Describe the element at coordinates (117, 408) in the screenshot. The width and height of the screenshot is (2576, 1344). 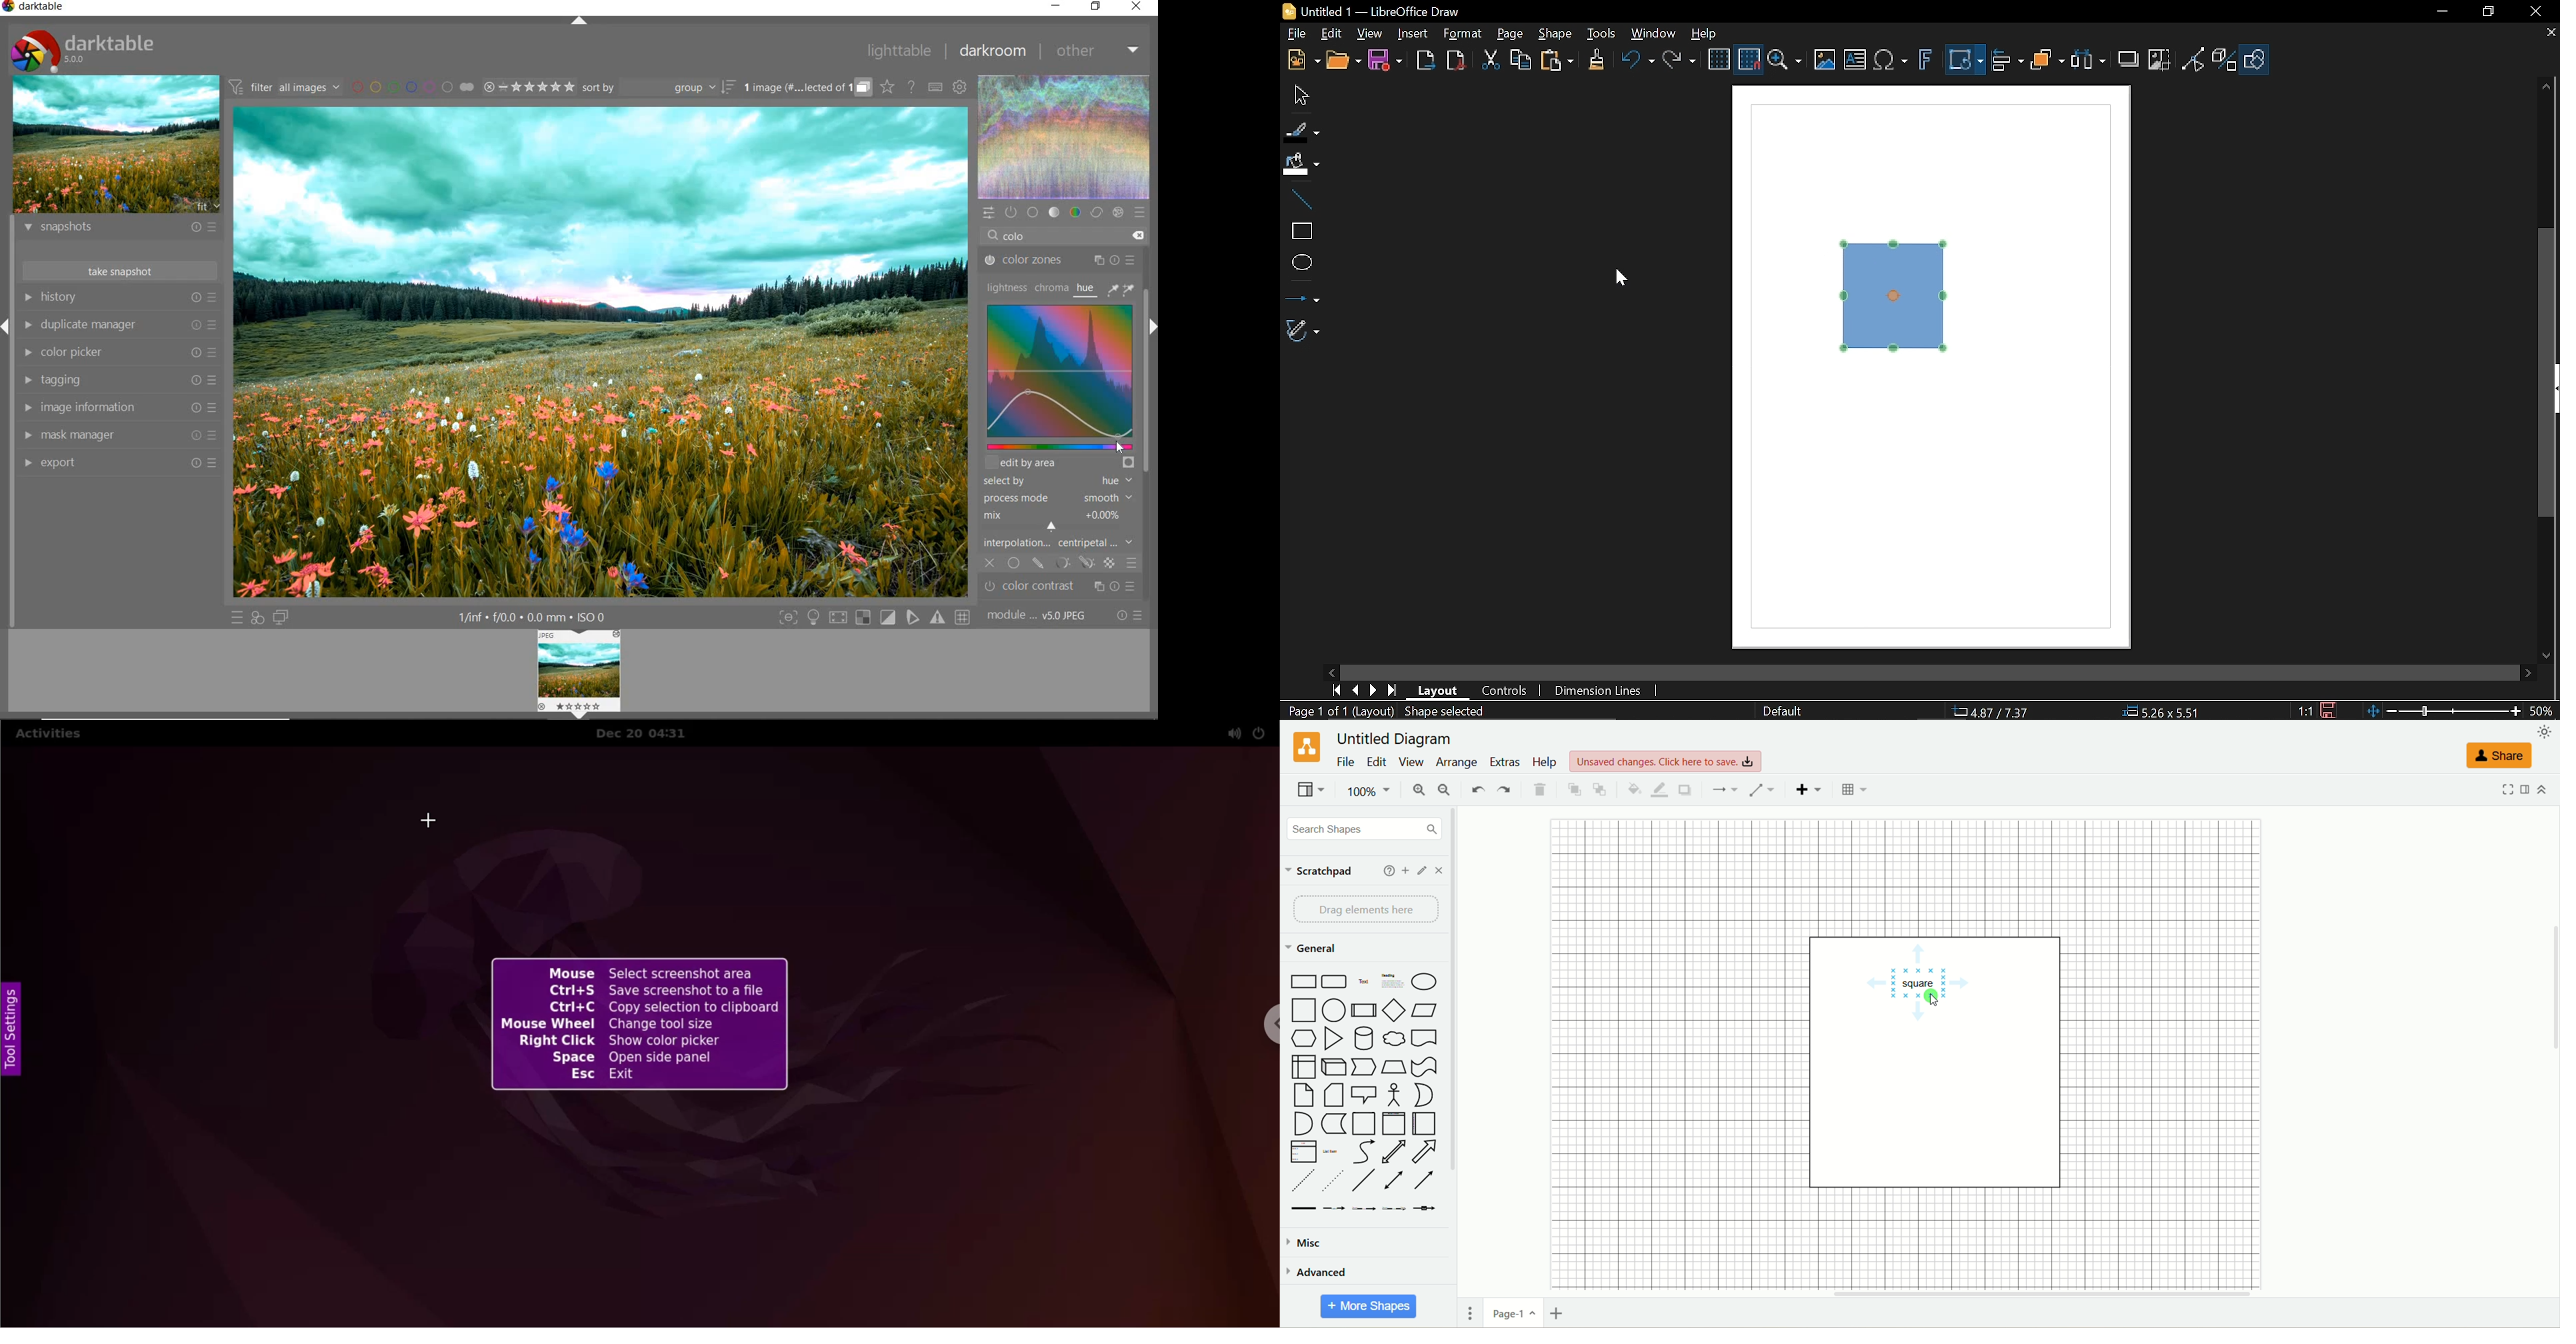
I see `image information` at that location.